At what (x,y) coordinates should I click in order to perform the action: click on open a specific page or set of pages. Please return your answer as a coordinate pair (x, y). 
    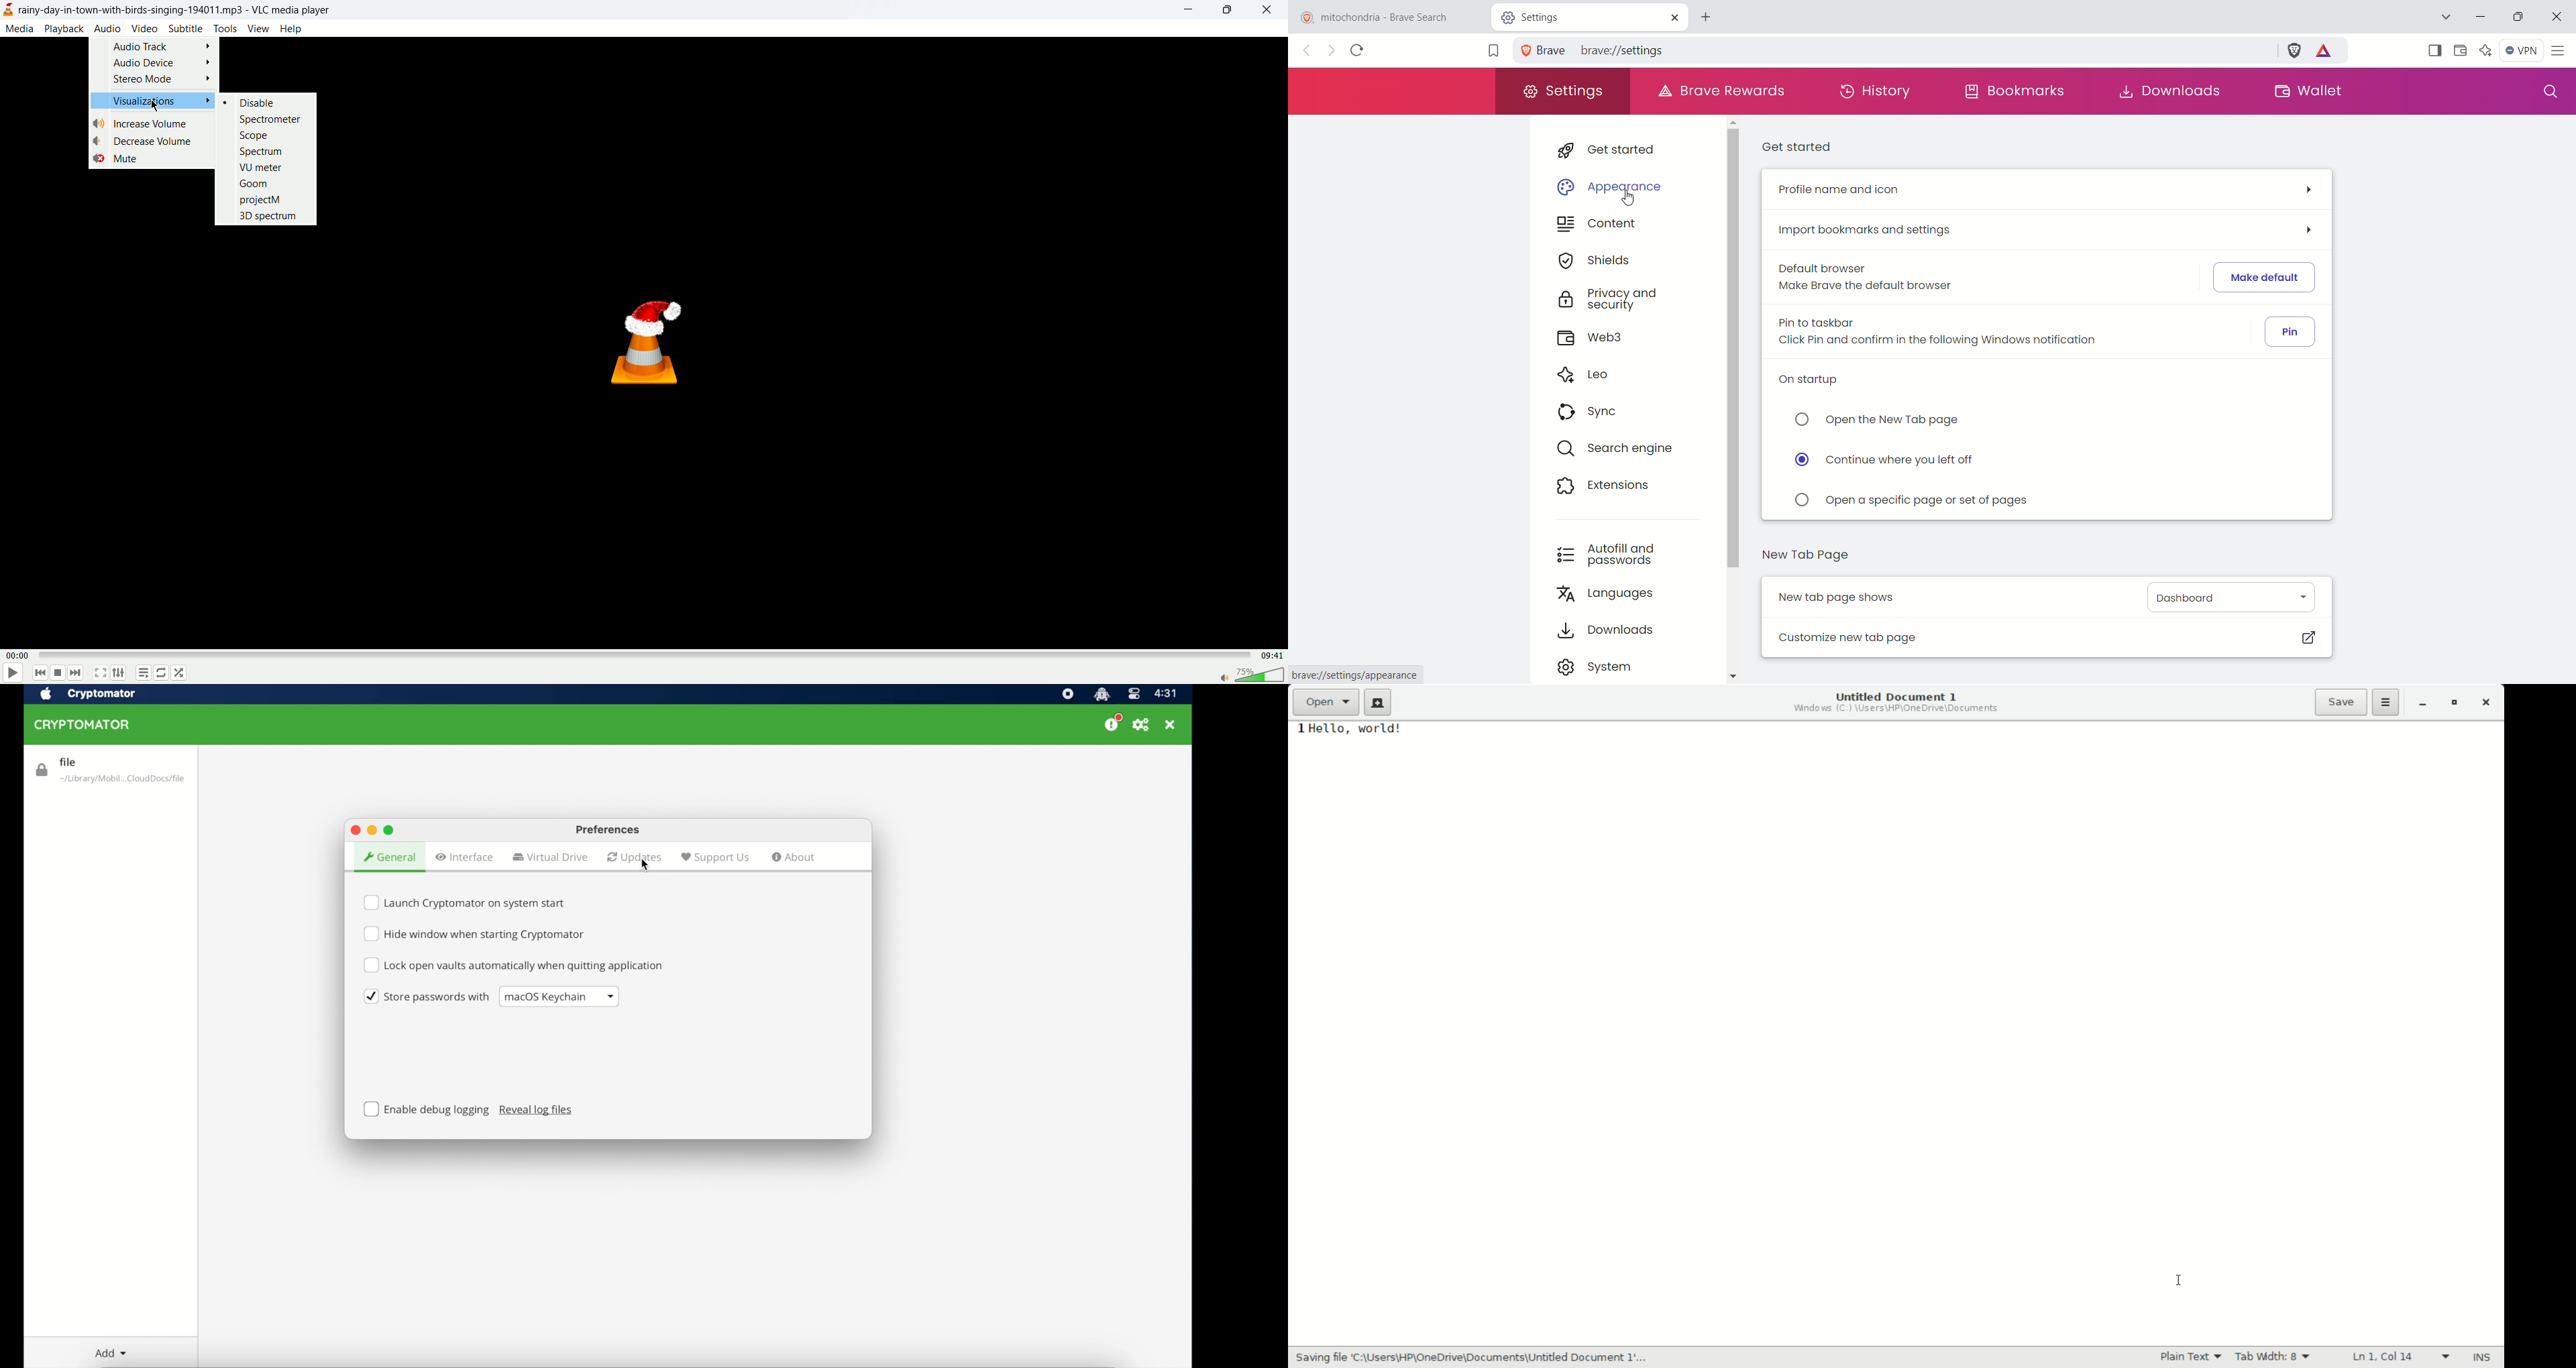
    Looking at the image, I should click on (1914, 502).